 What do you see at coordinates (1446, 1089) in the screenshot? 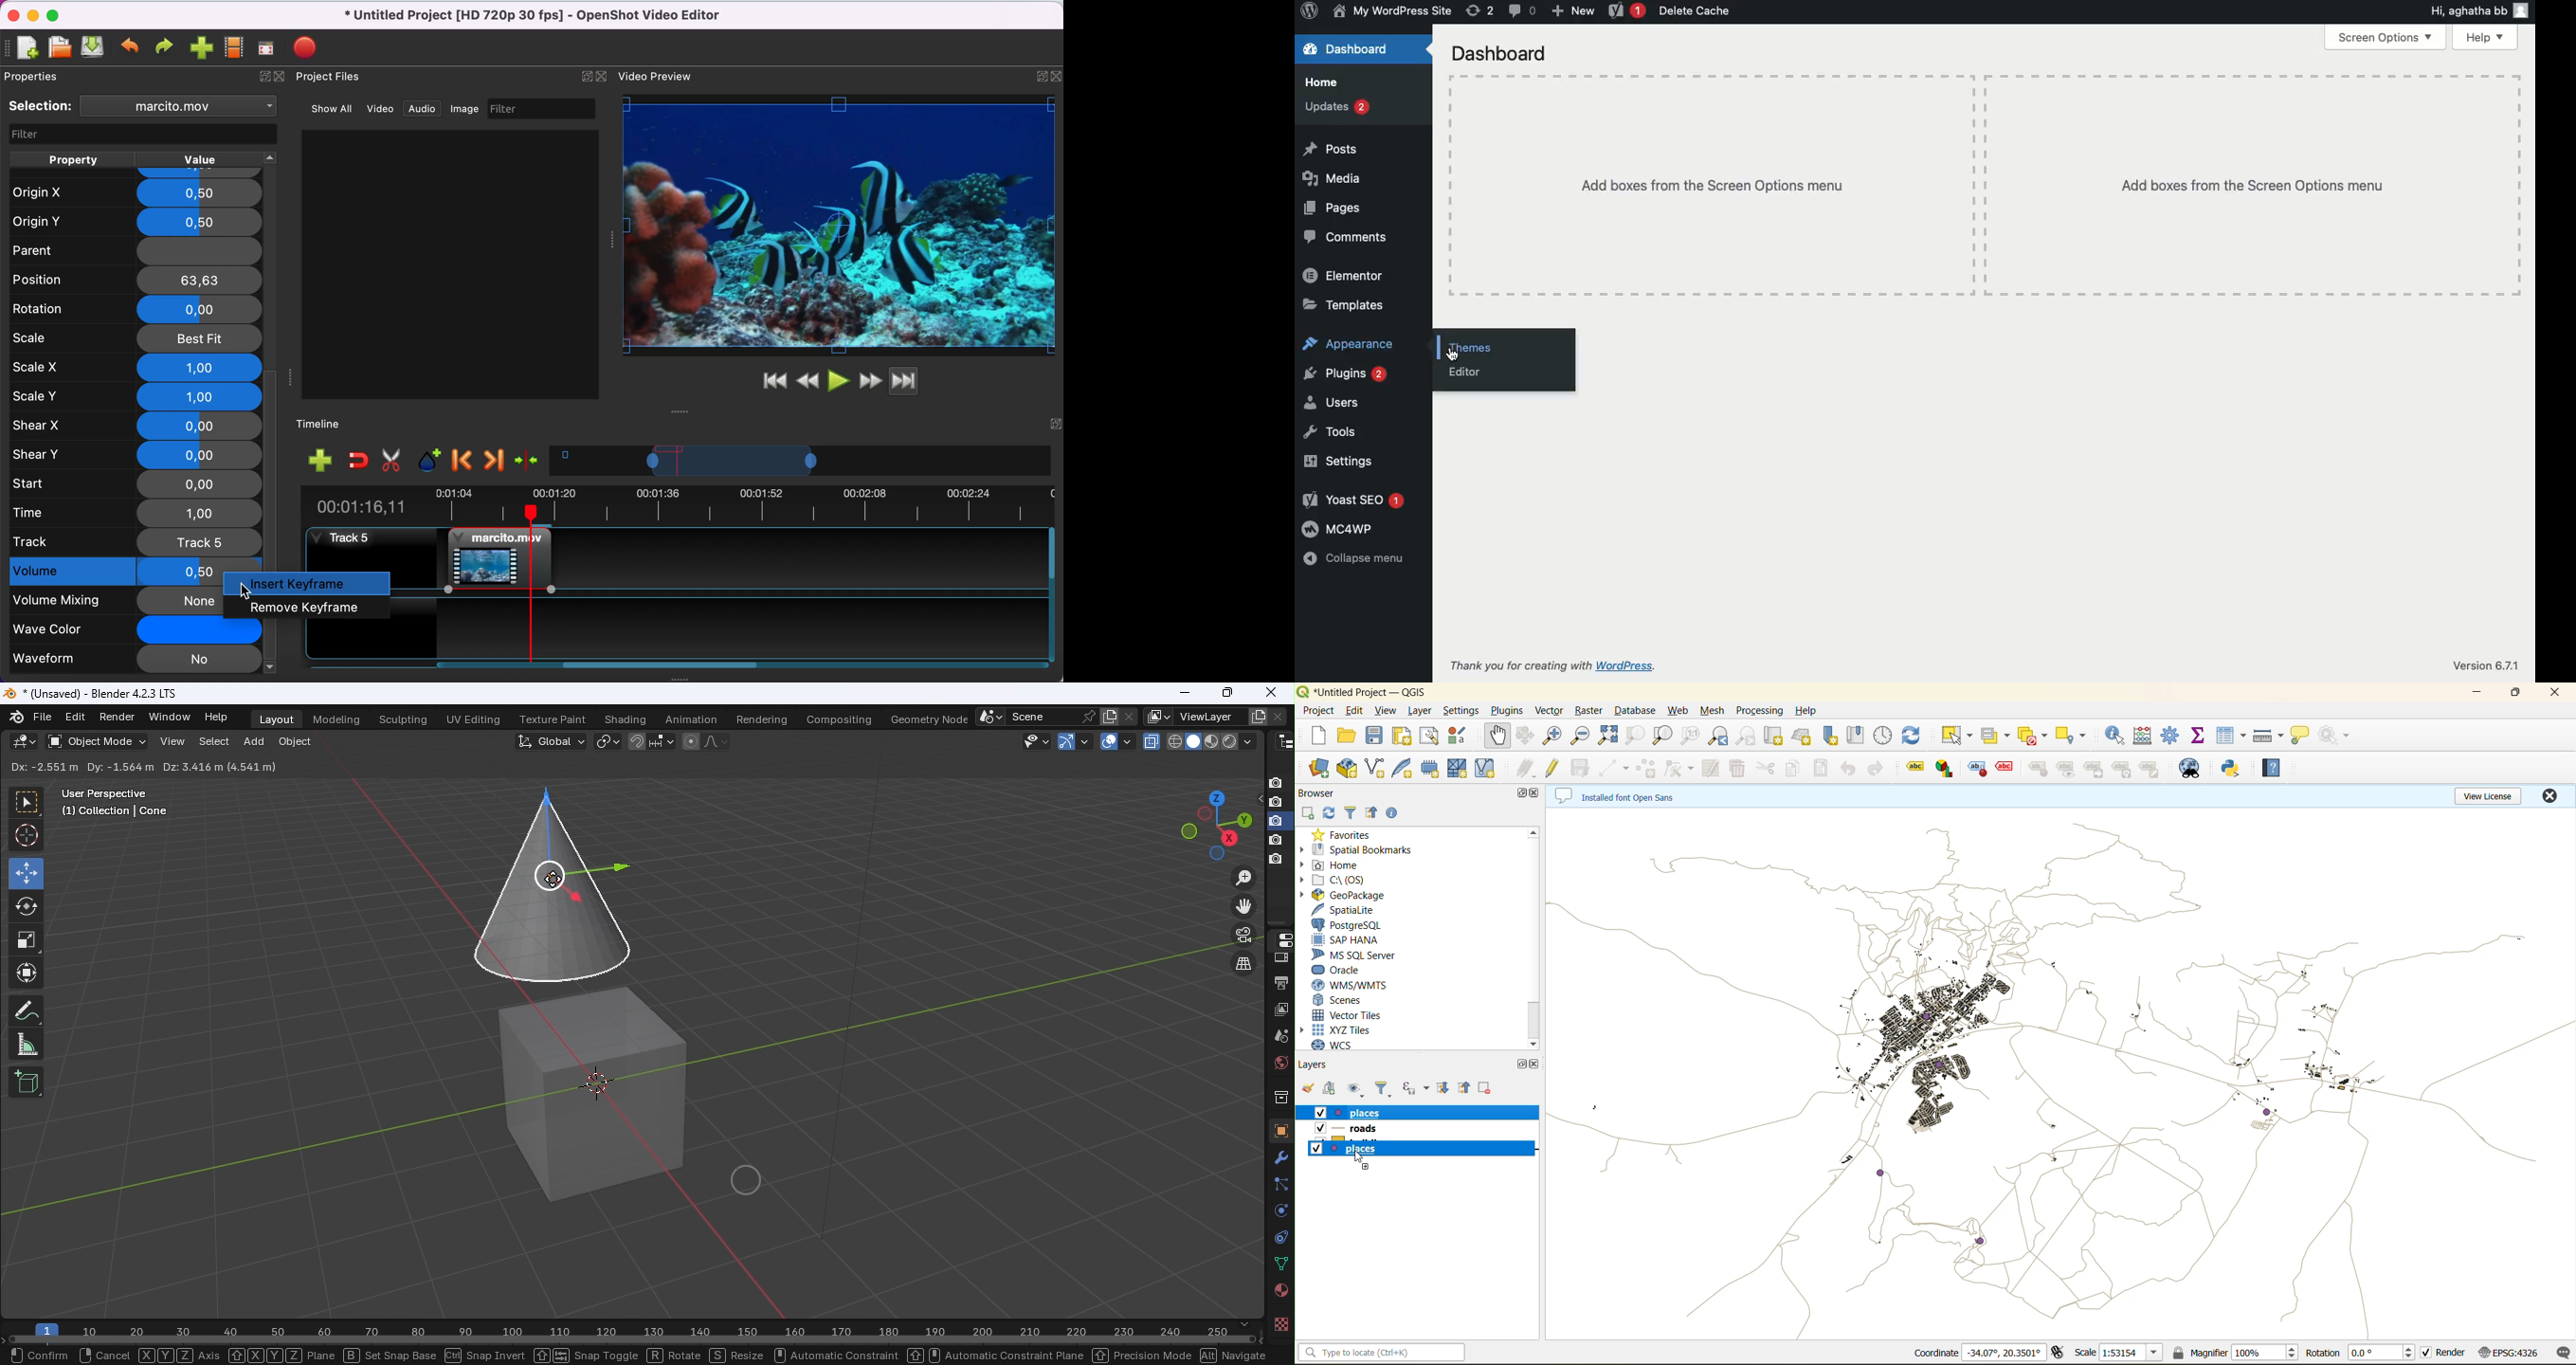
I see `expand all` at bounding box center [1446, 1089].